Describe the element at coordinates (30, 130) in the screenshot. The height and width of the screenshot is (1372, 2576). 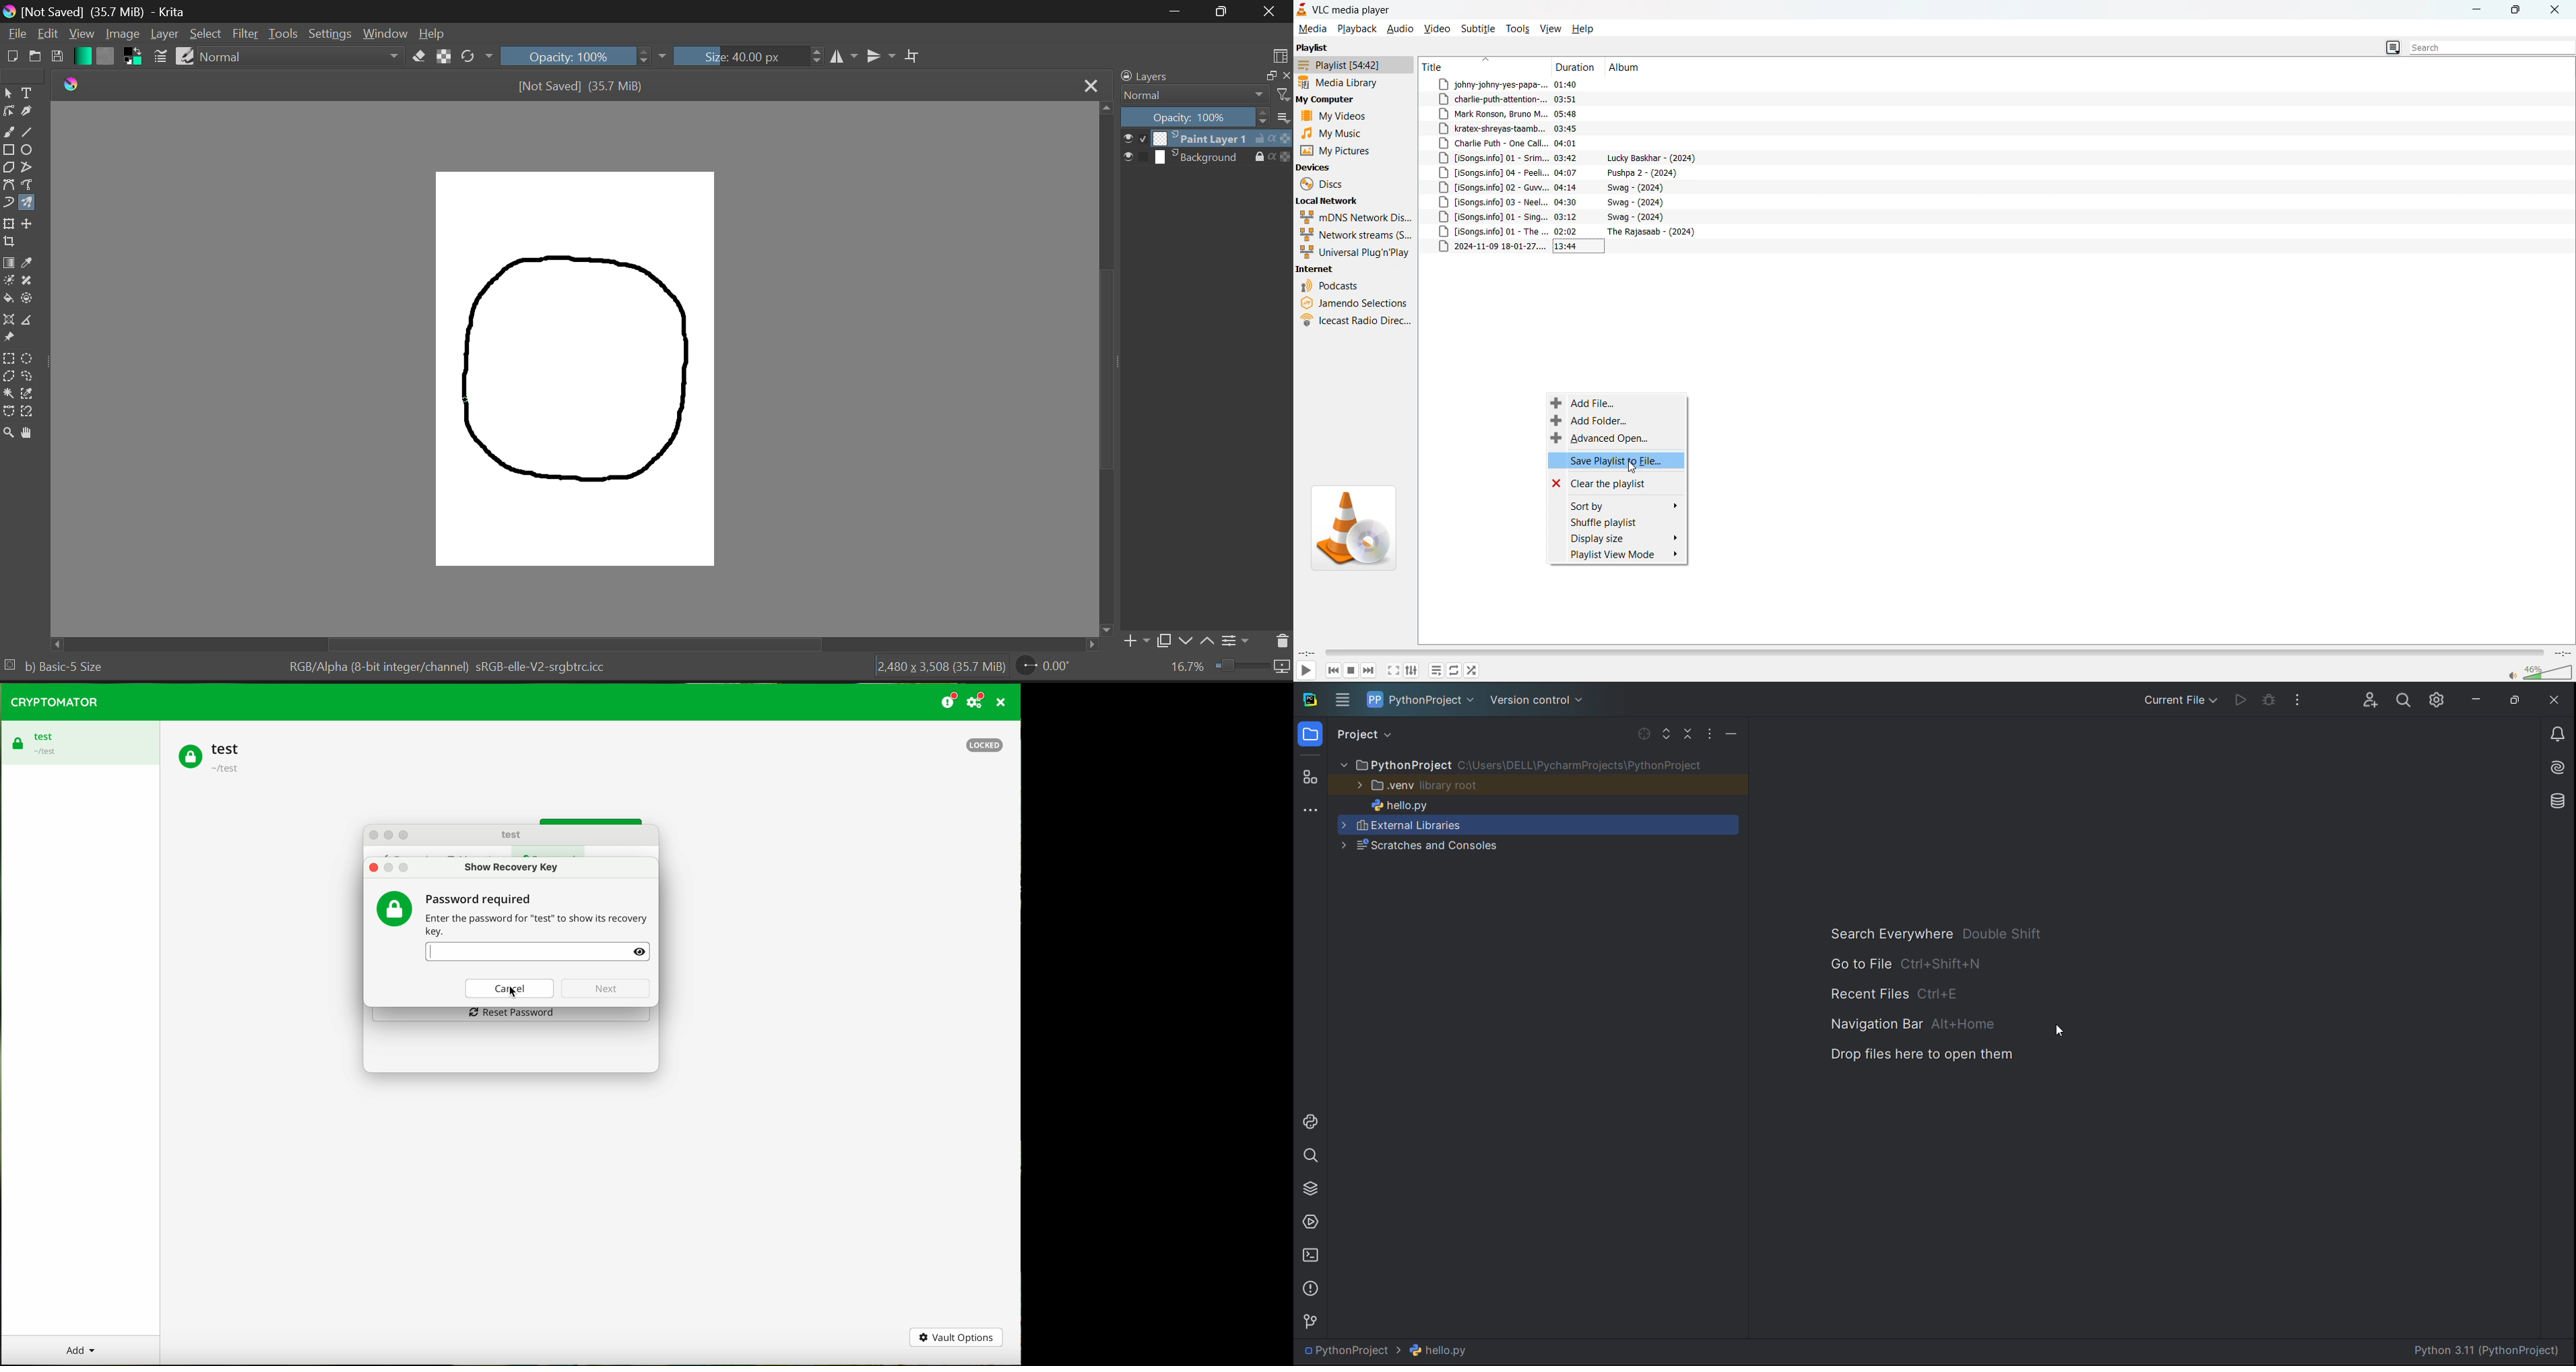
I see `Line` at that location.